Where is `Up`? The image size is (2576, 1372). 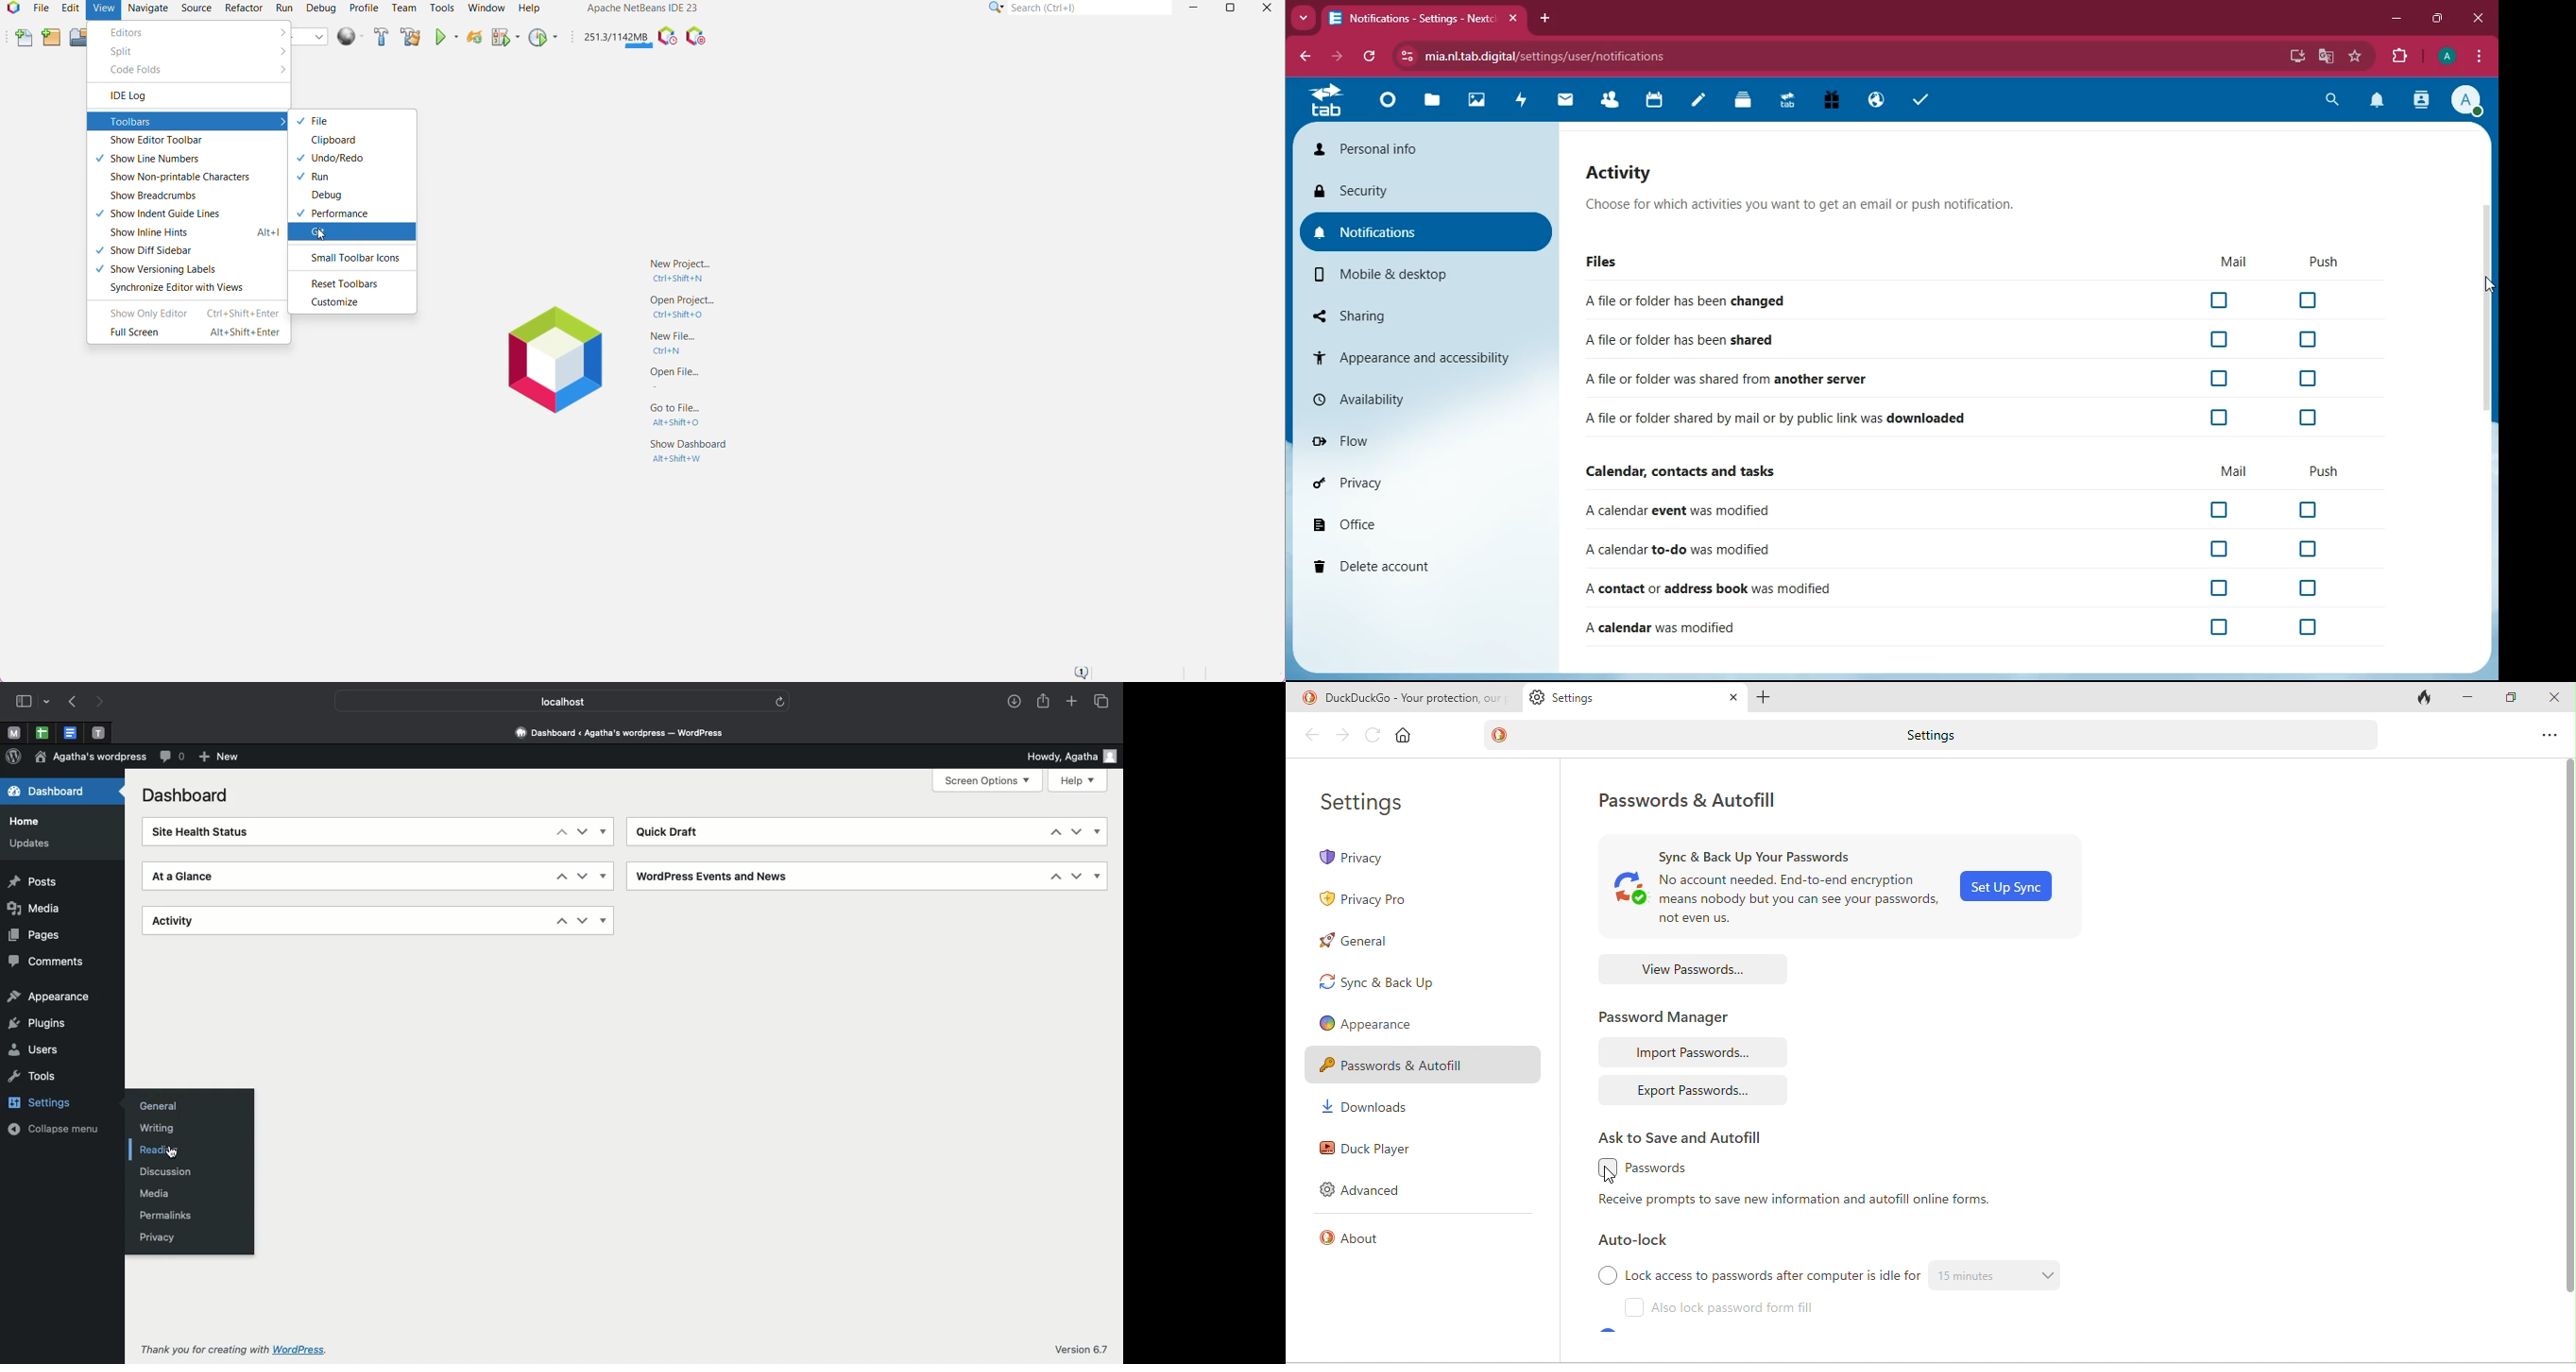
Up is located at coordinates (561, 833).